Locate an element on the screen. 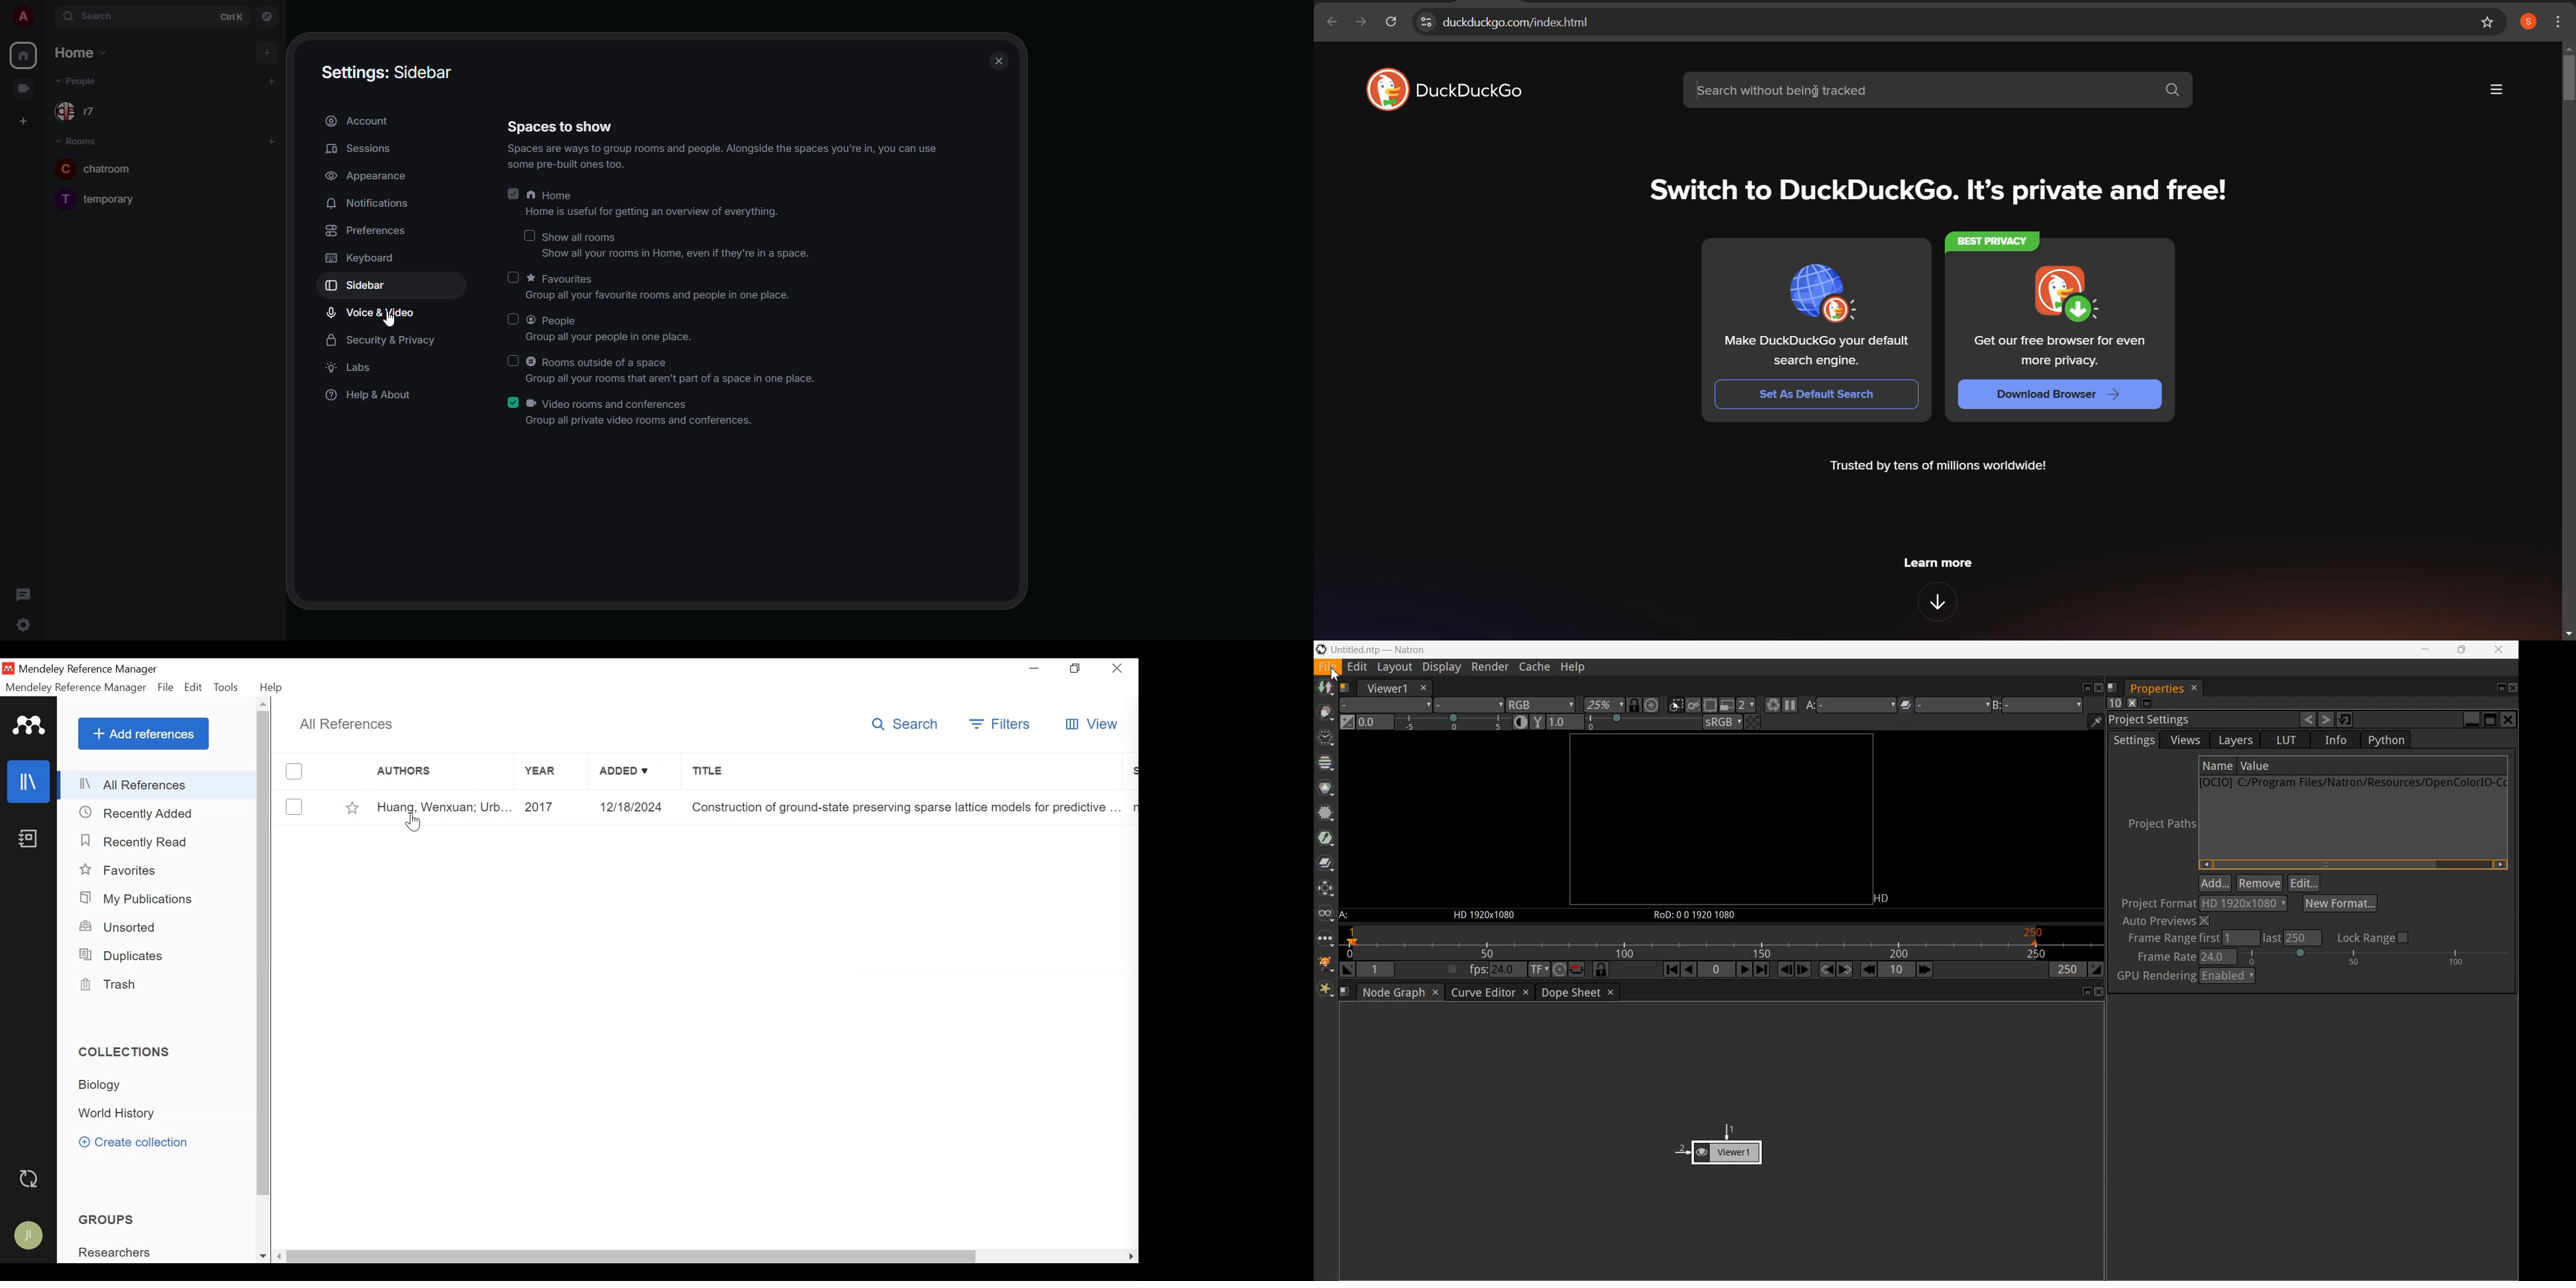 This screenshot has height=1288, width=2576. video rooms and conferences is located at coordinates (643, 413).